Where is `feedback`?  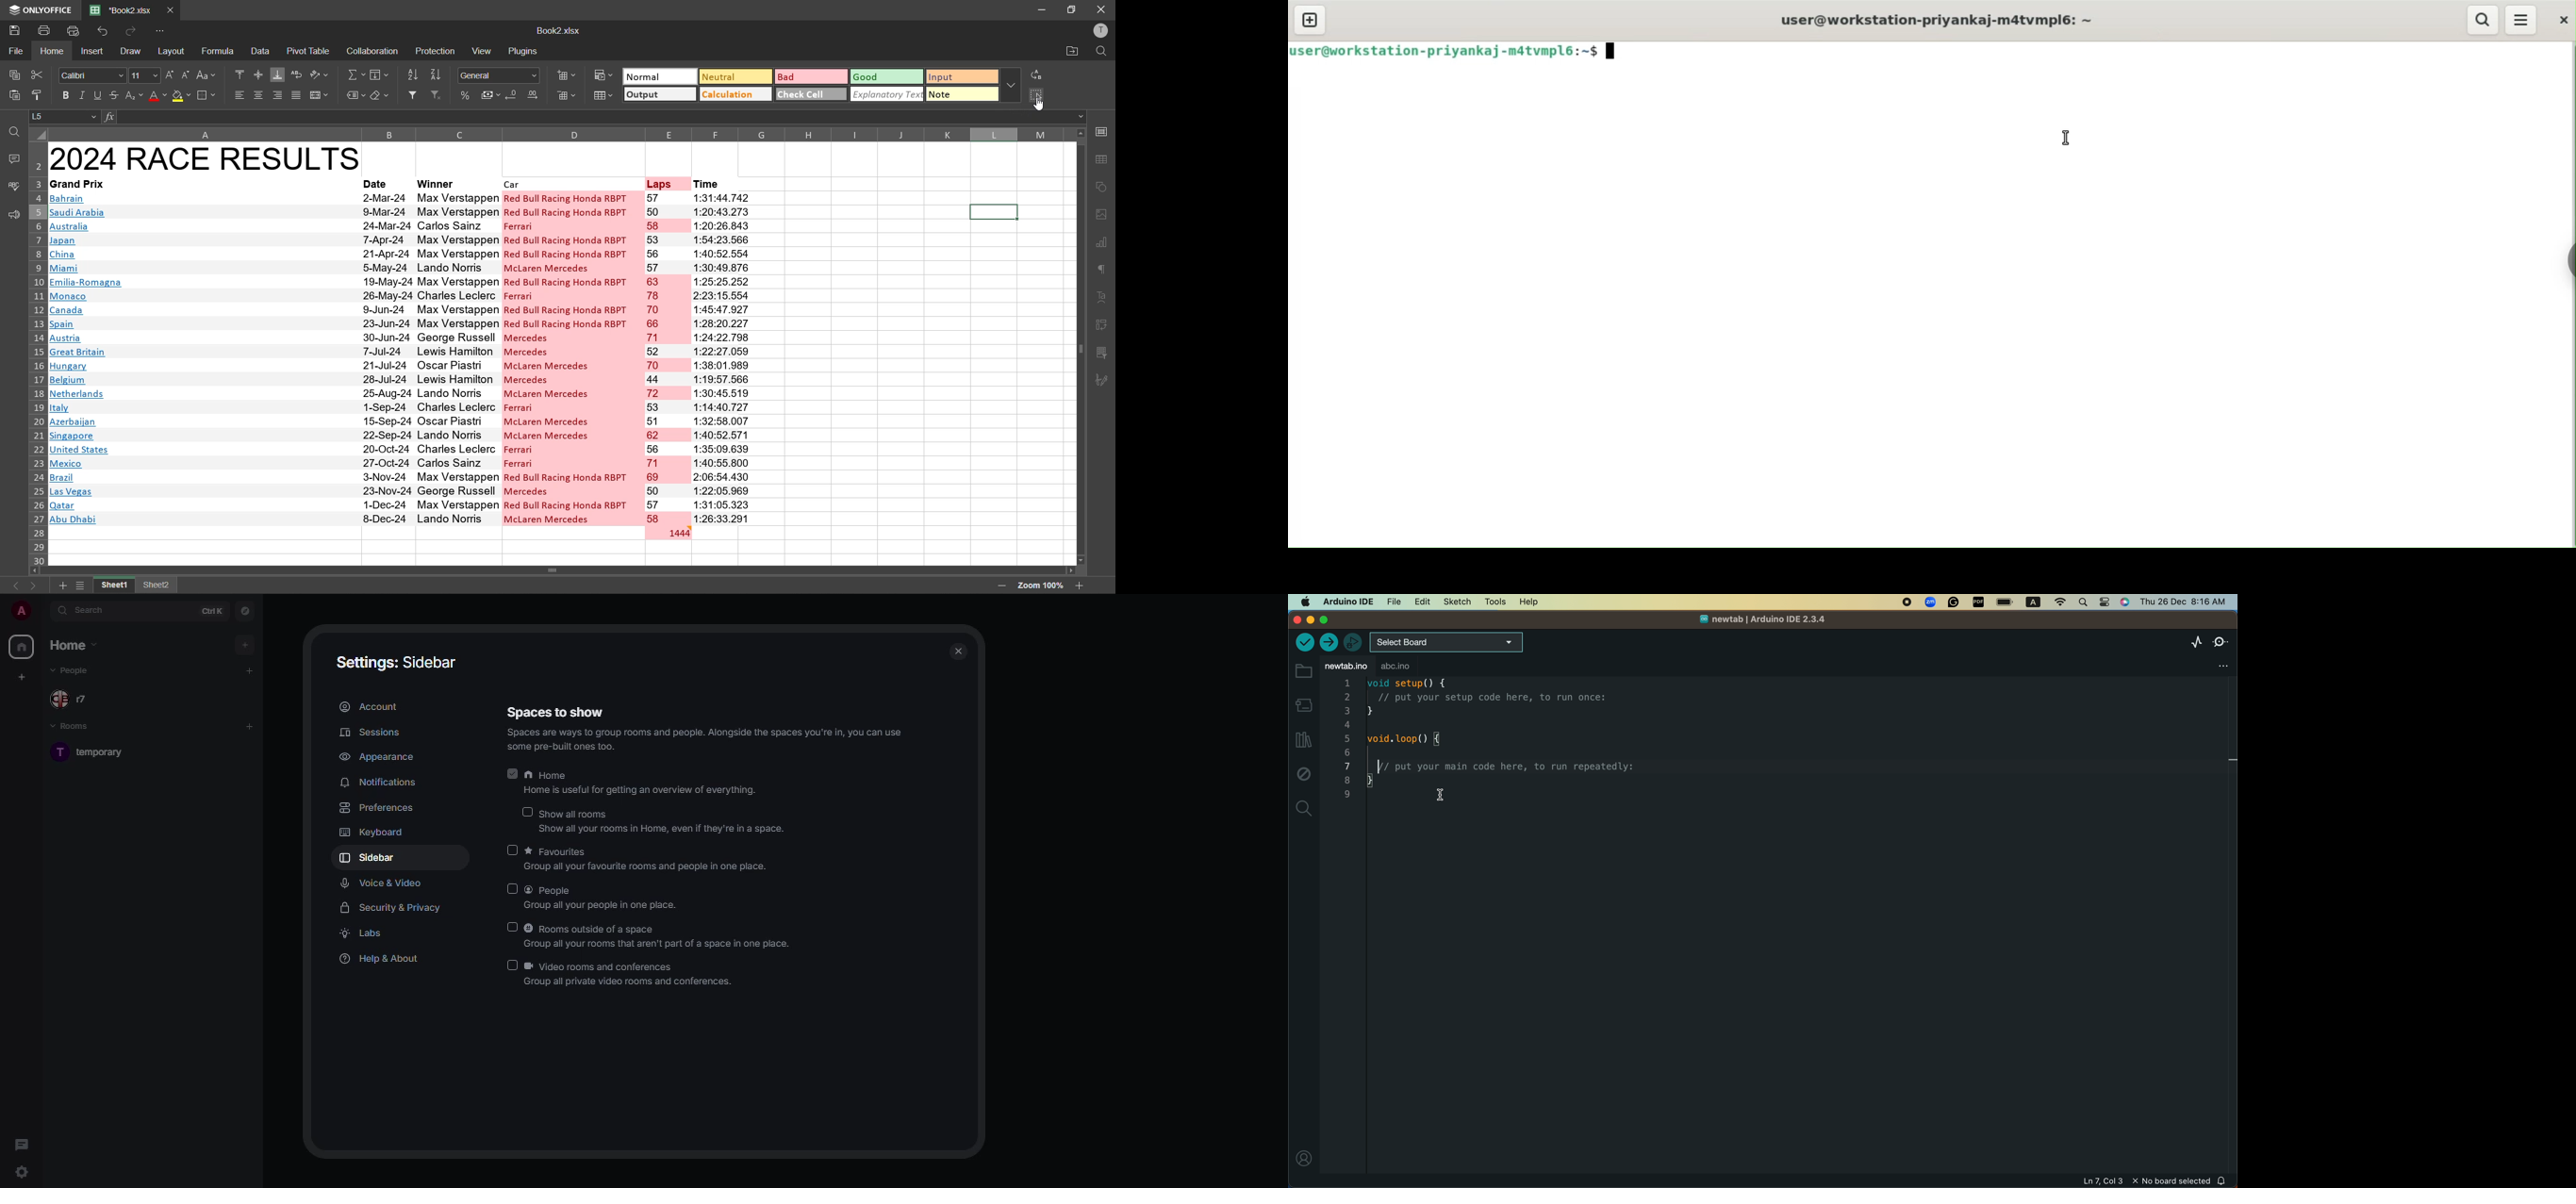
feedback is located at coordinates (13, 214).